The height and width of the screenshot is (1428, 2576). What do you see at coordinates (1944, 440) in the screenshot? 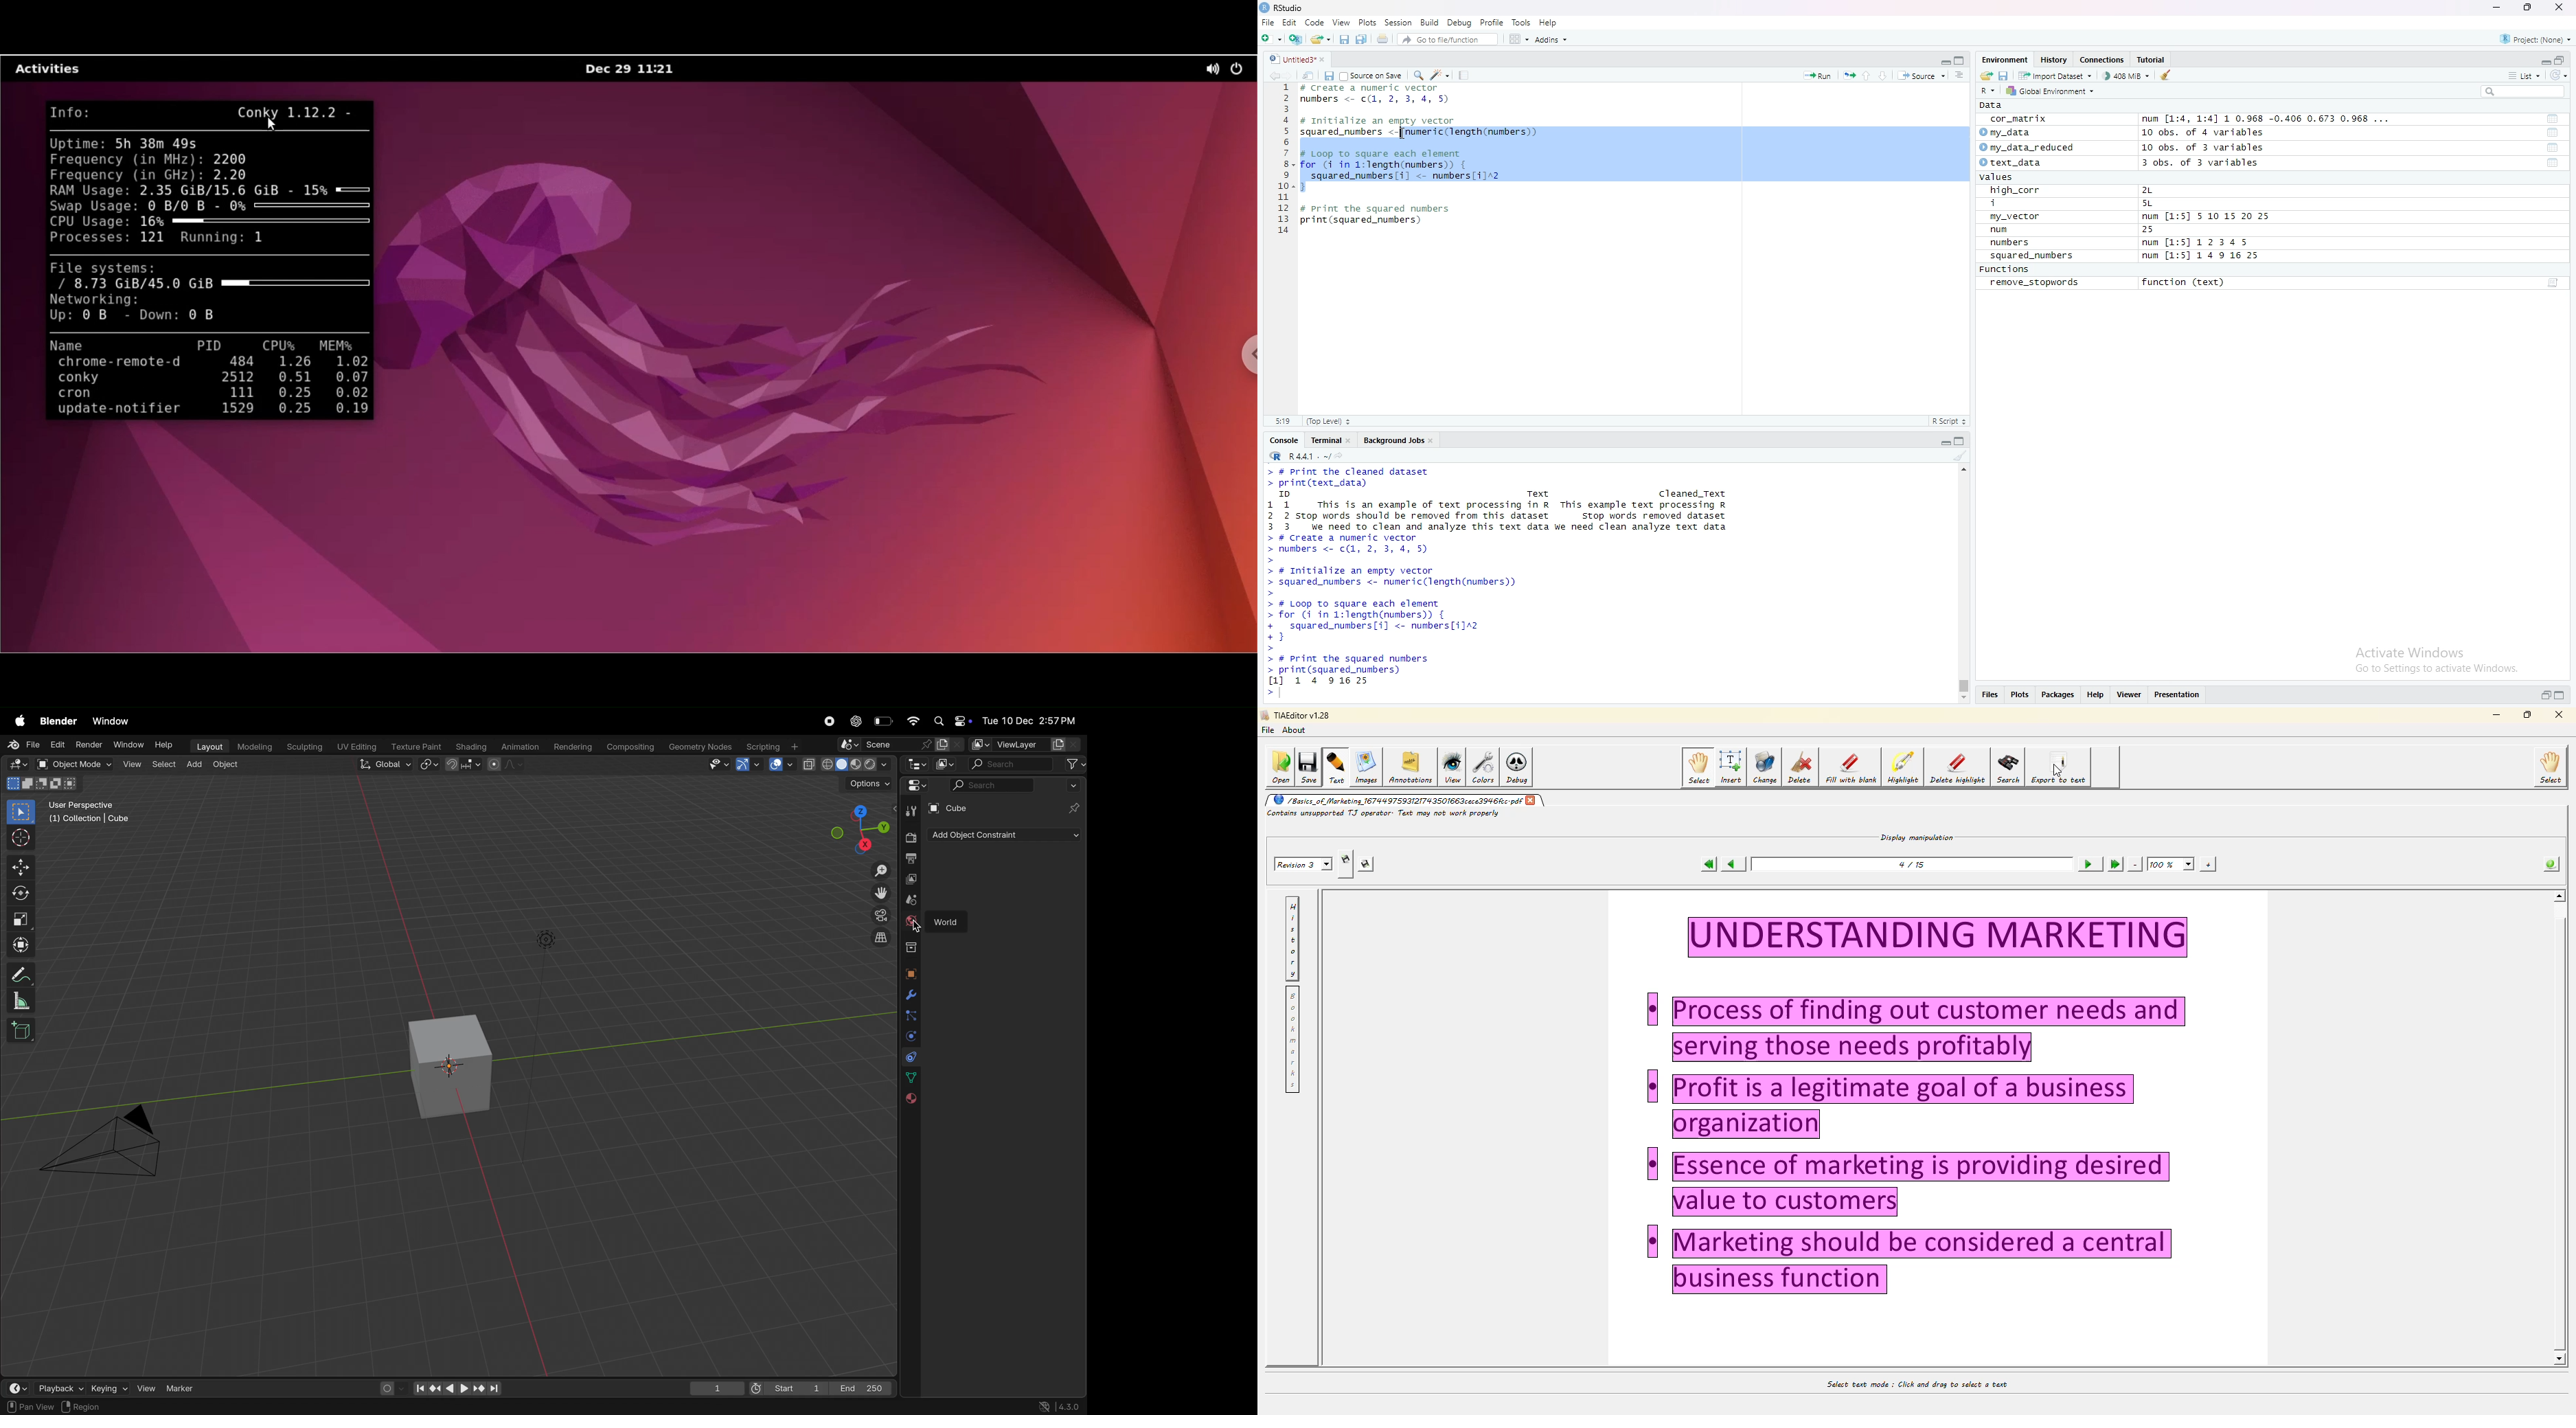
I see `minimize` at bounding box center [1944, 440].